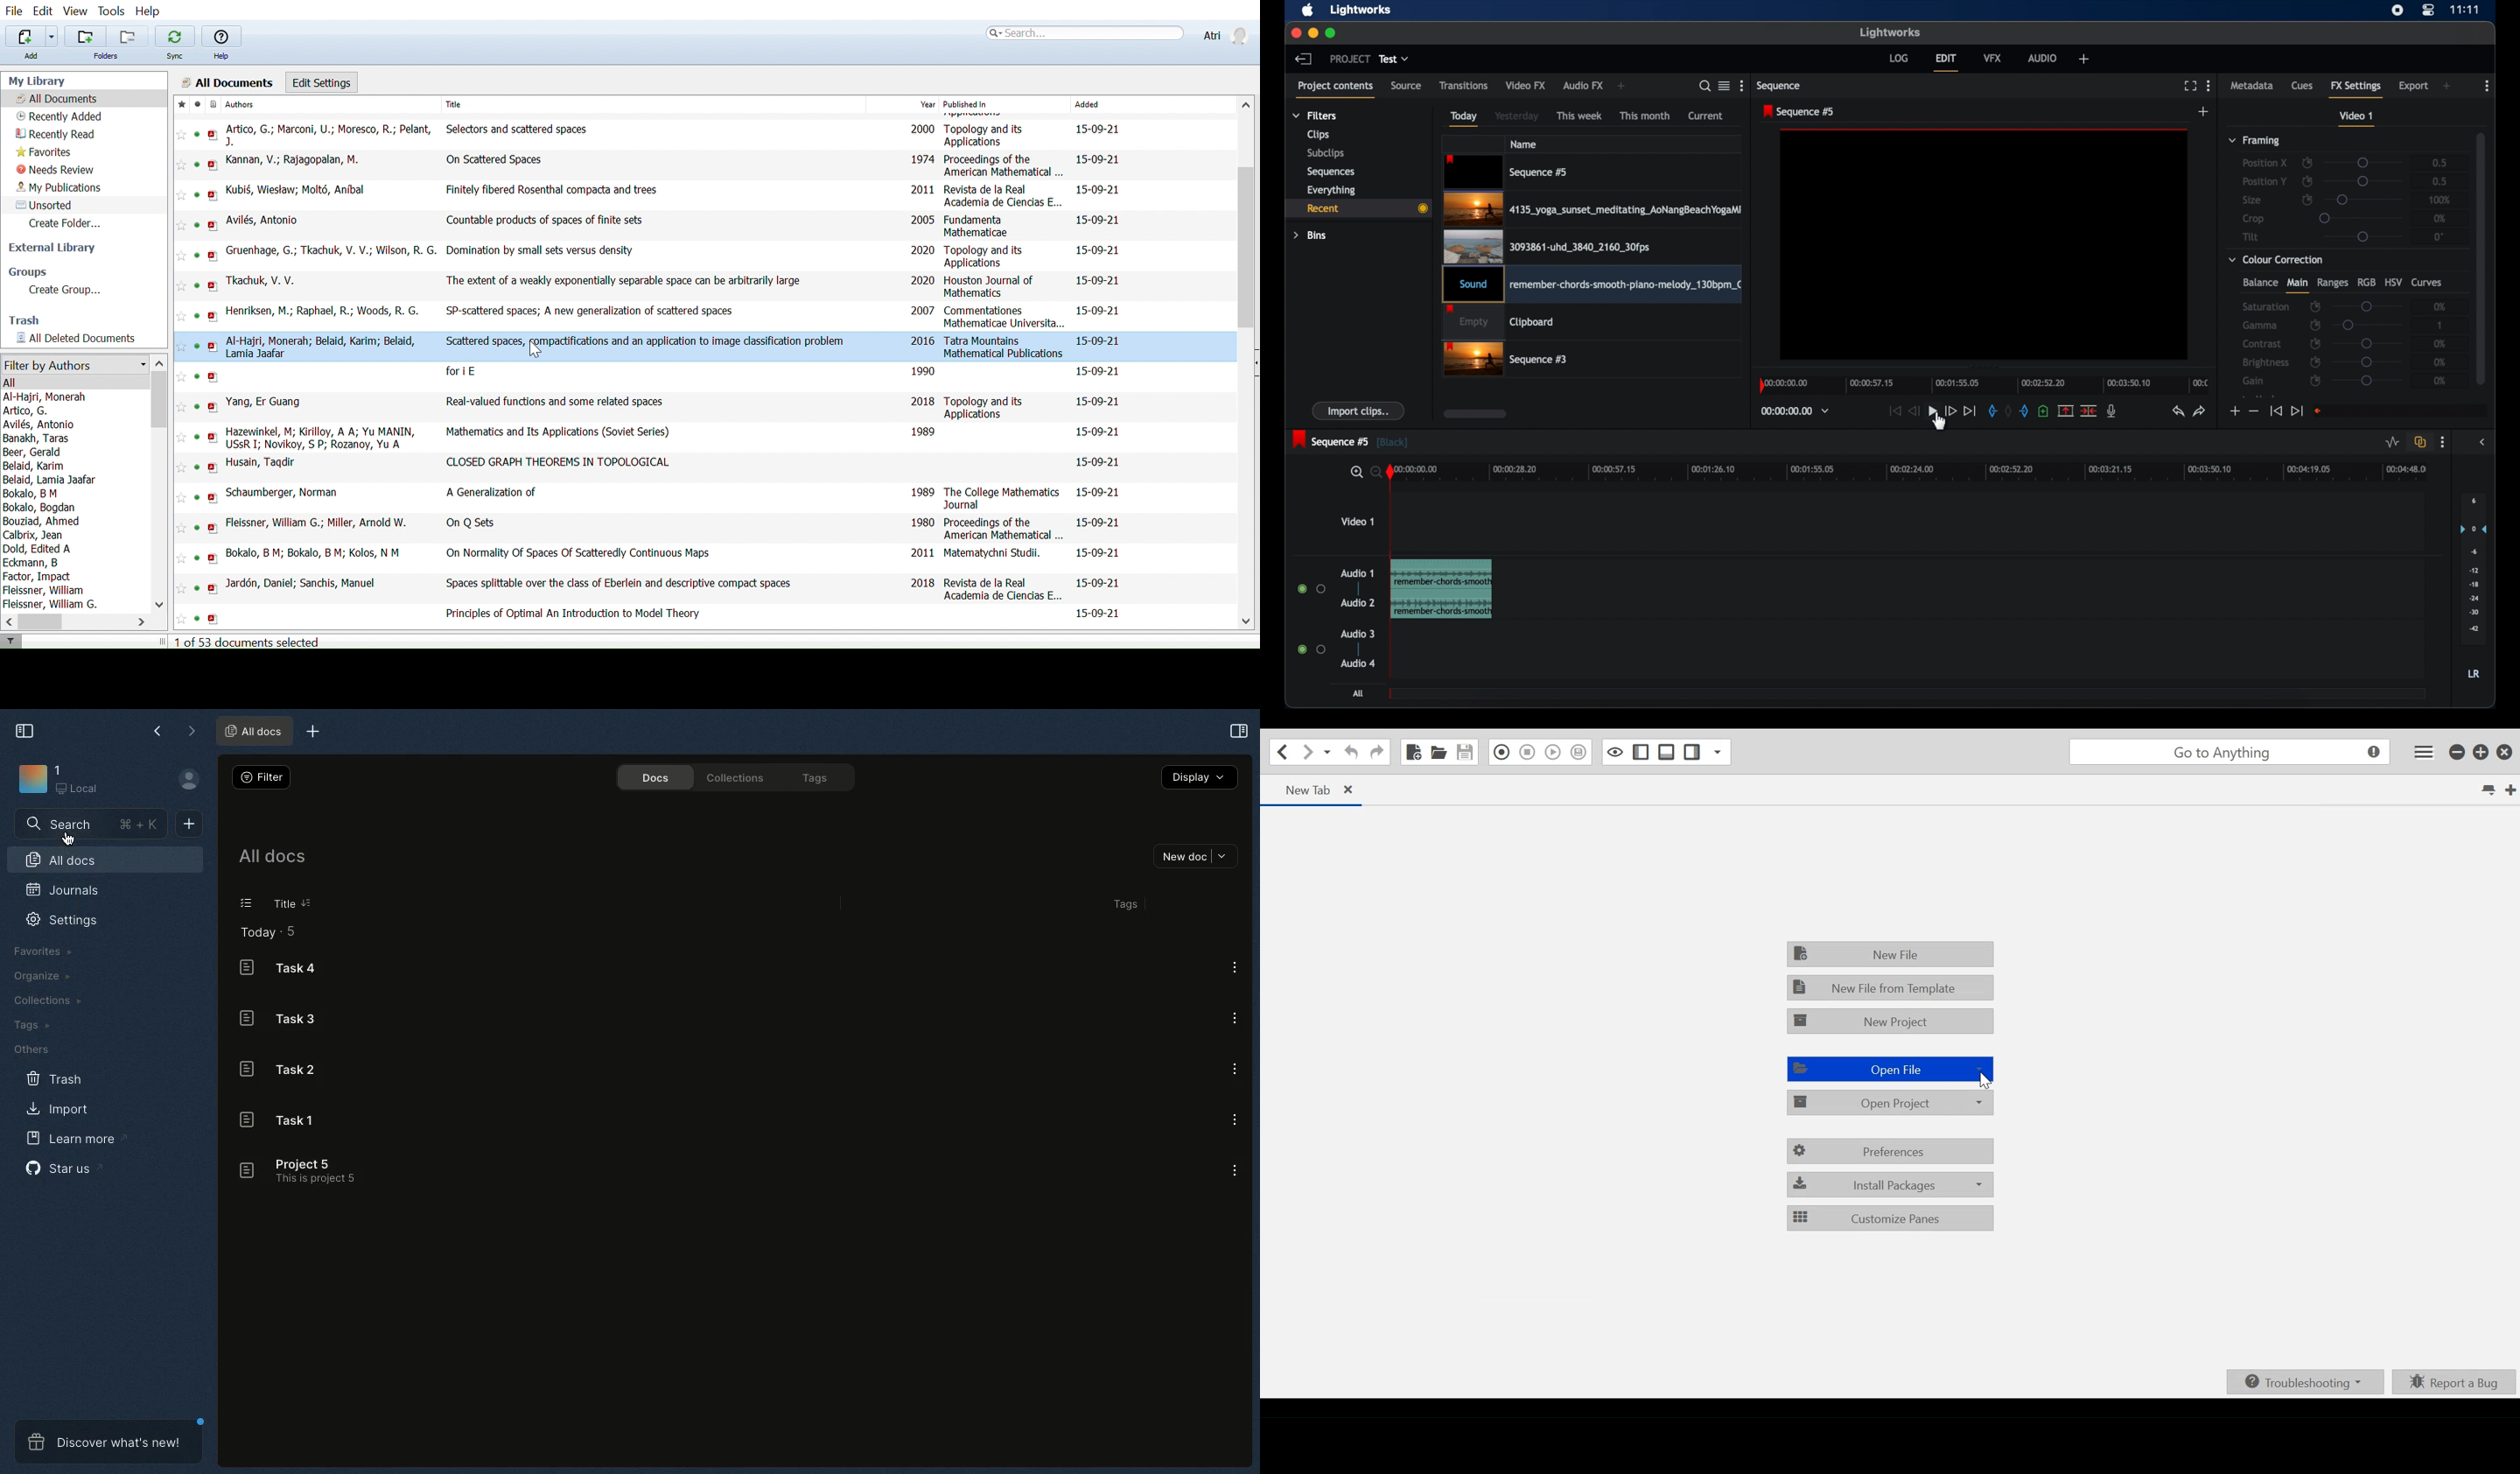  What do you see at coordinates (247, 903) in the screenshot?
I see `List view` at bounding box center [247, 903].